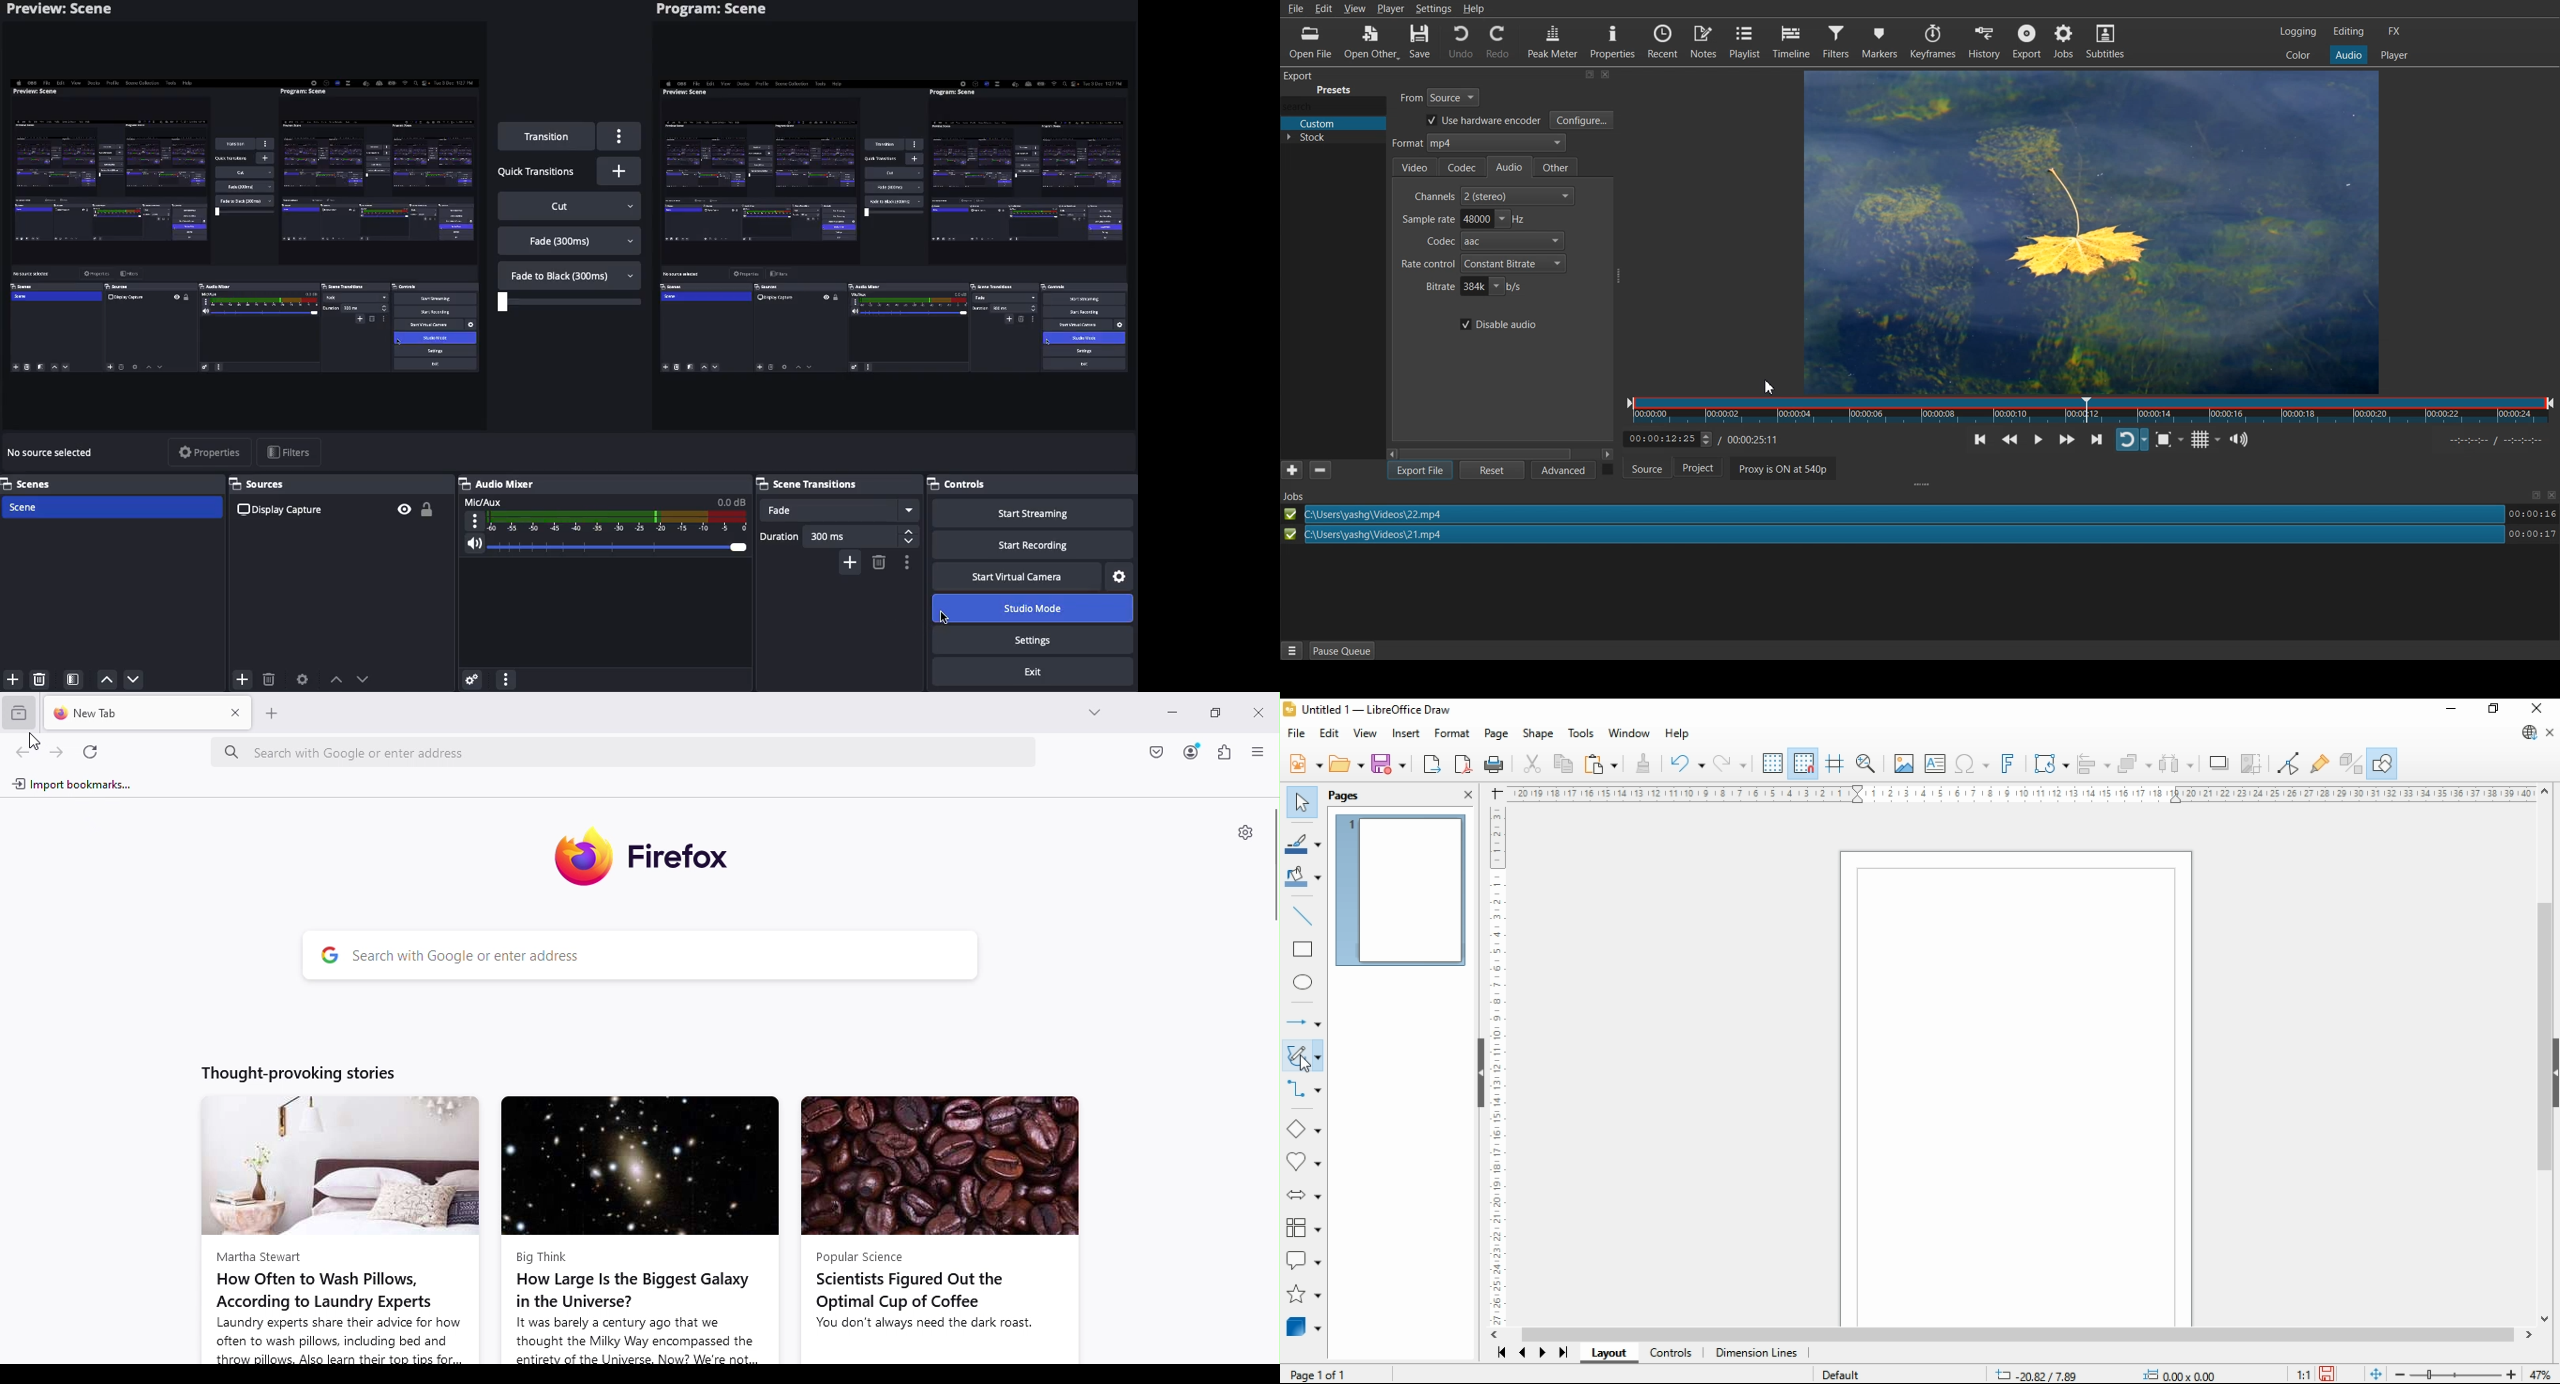 The width and height of the screenshot is (2576, 1400). I want to click on Hamburger Menu, so click(1293, 650).